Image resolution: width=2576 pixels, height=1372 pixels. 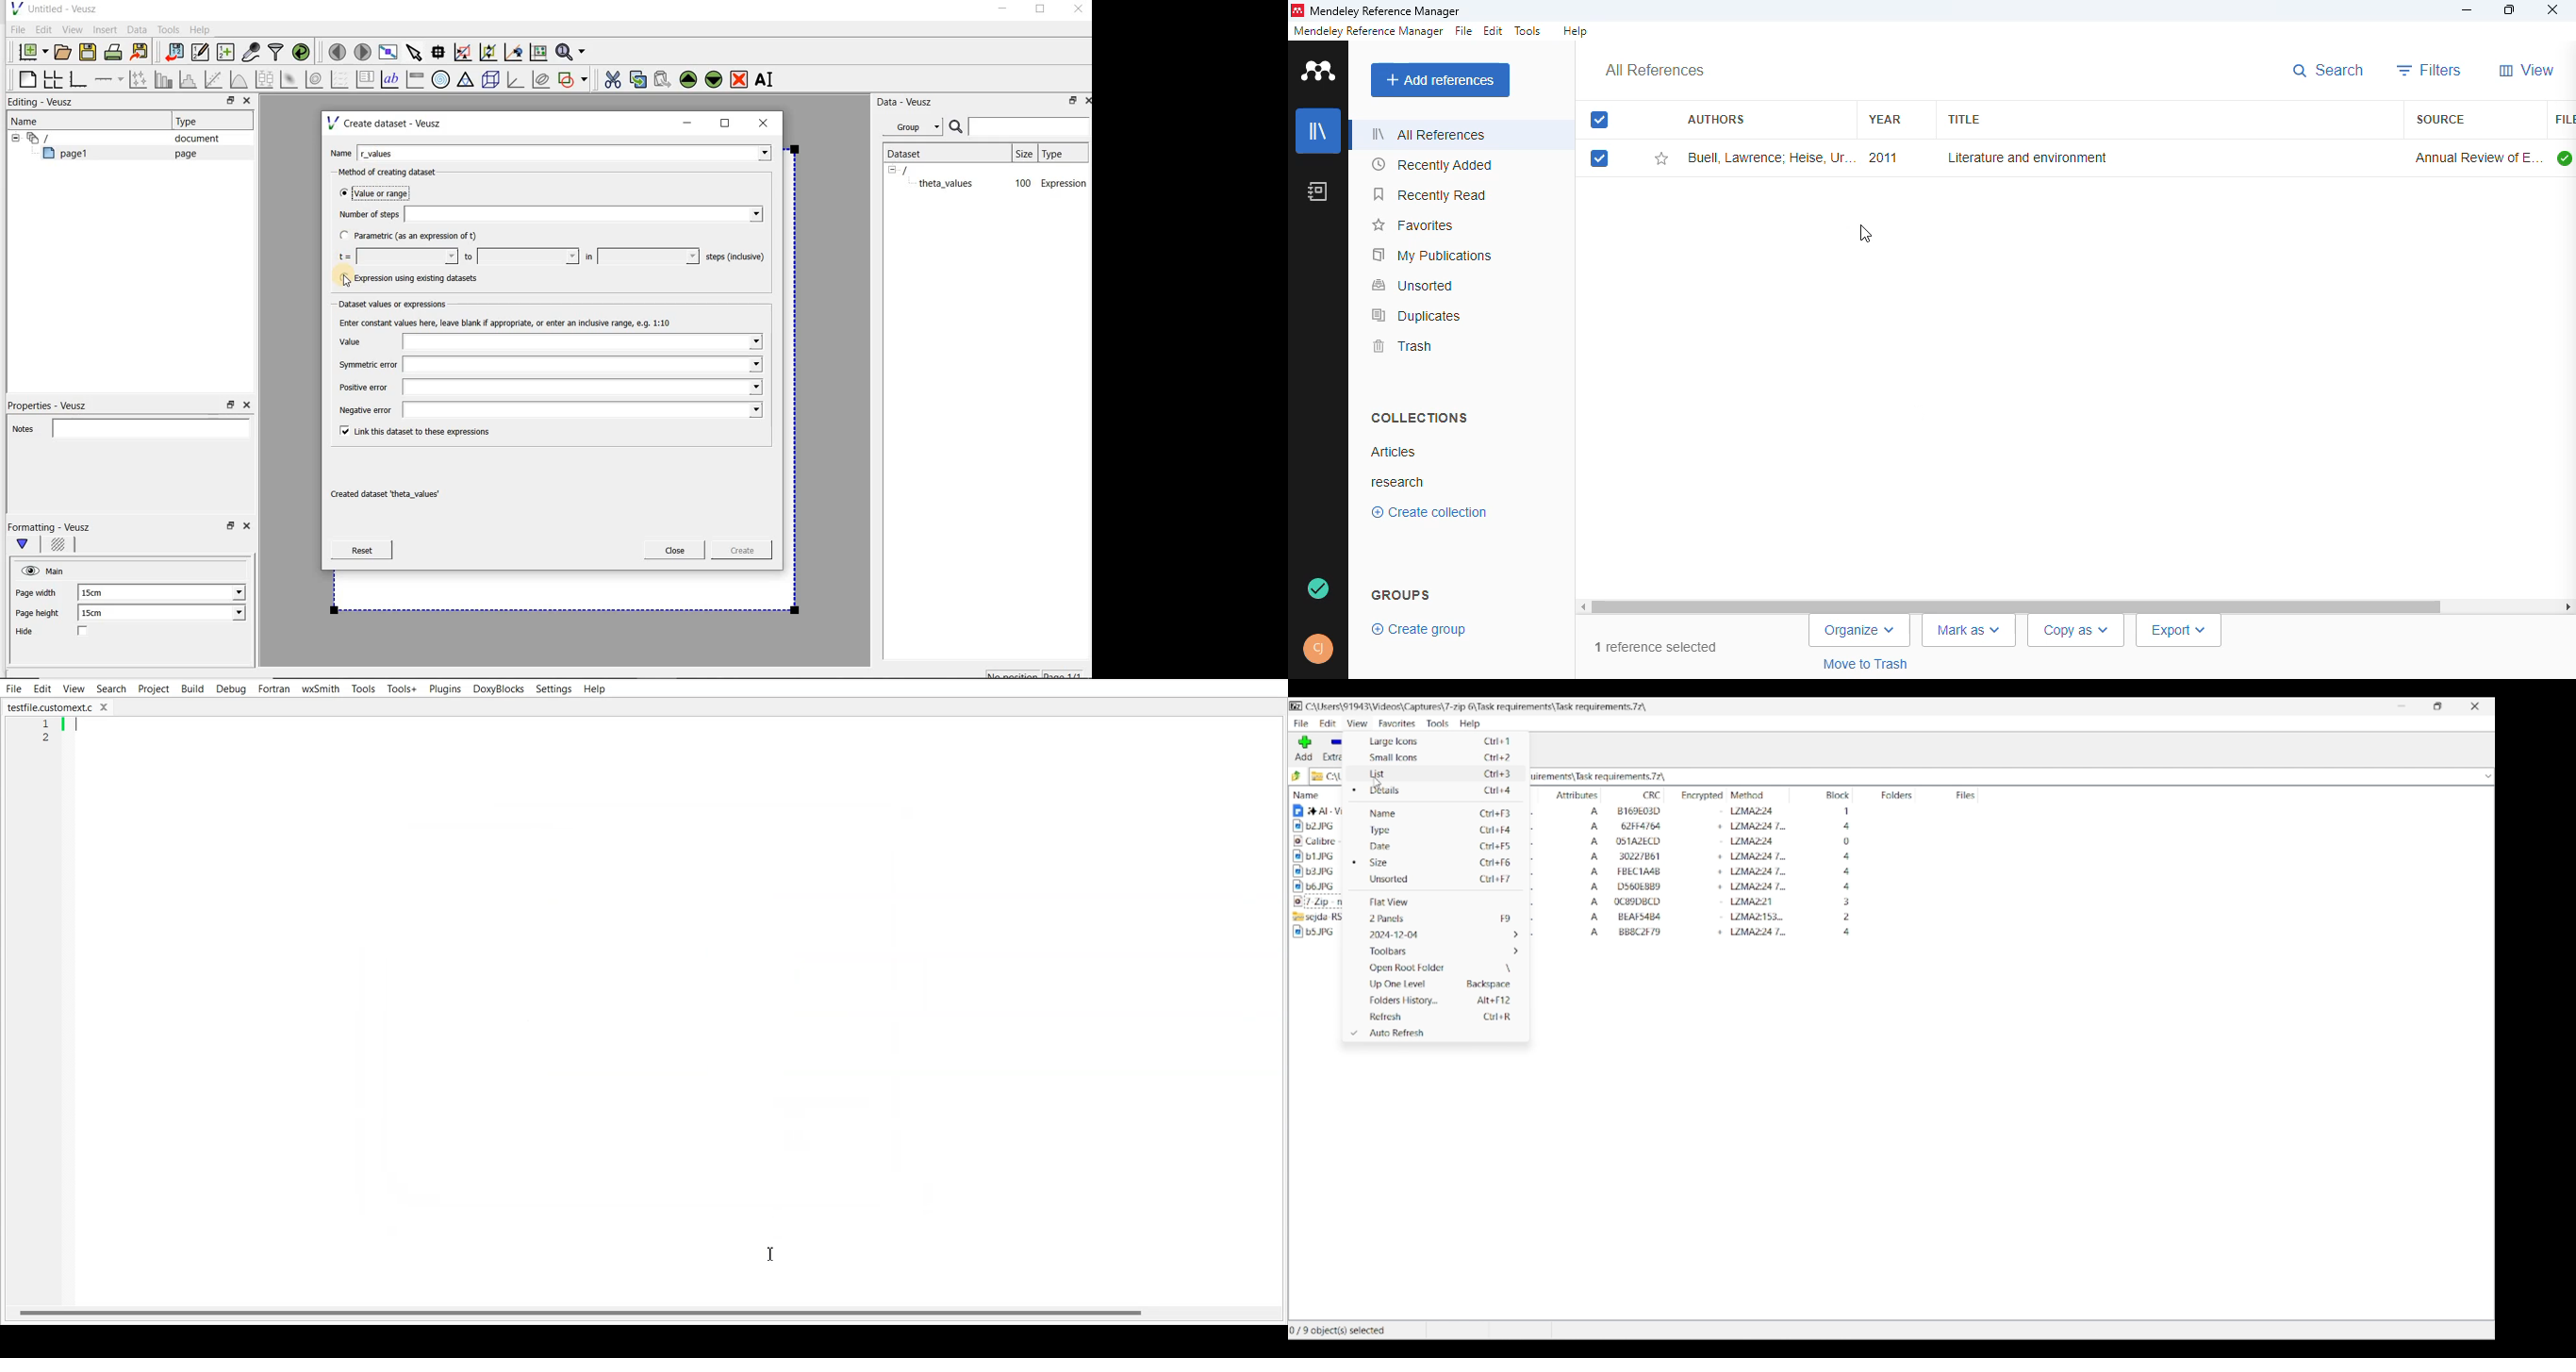 What do you see at coordinates (51, 527) in the screenshot?
I see `Formatting - Veusz` at bounding box center [51, 527].